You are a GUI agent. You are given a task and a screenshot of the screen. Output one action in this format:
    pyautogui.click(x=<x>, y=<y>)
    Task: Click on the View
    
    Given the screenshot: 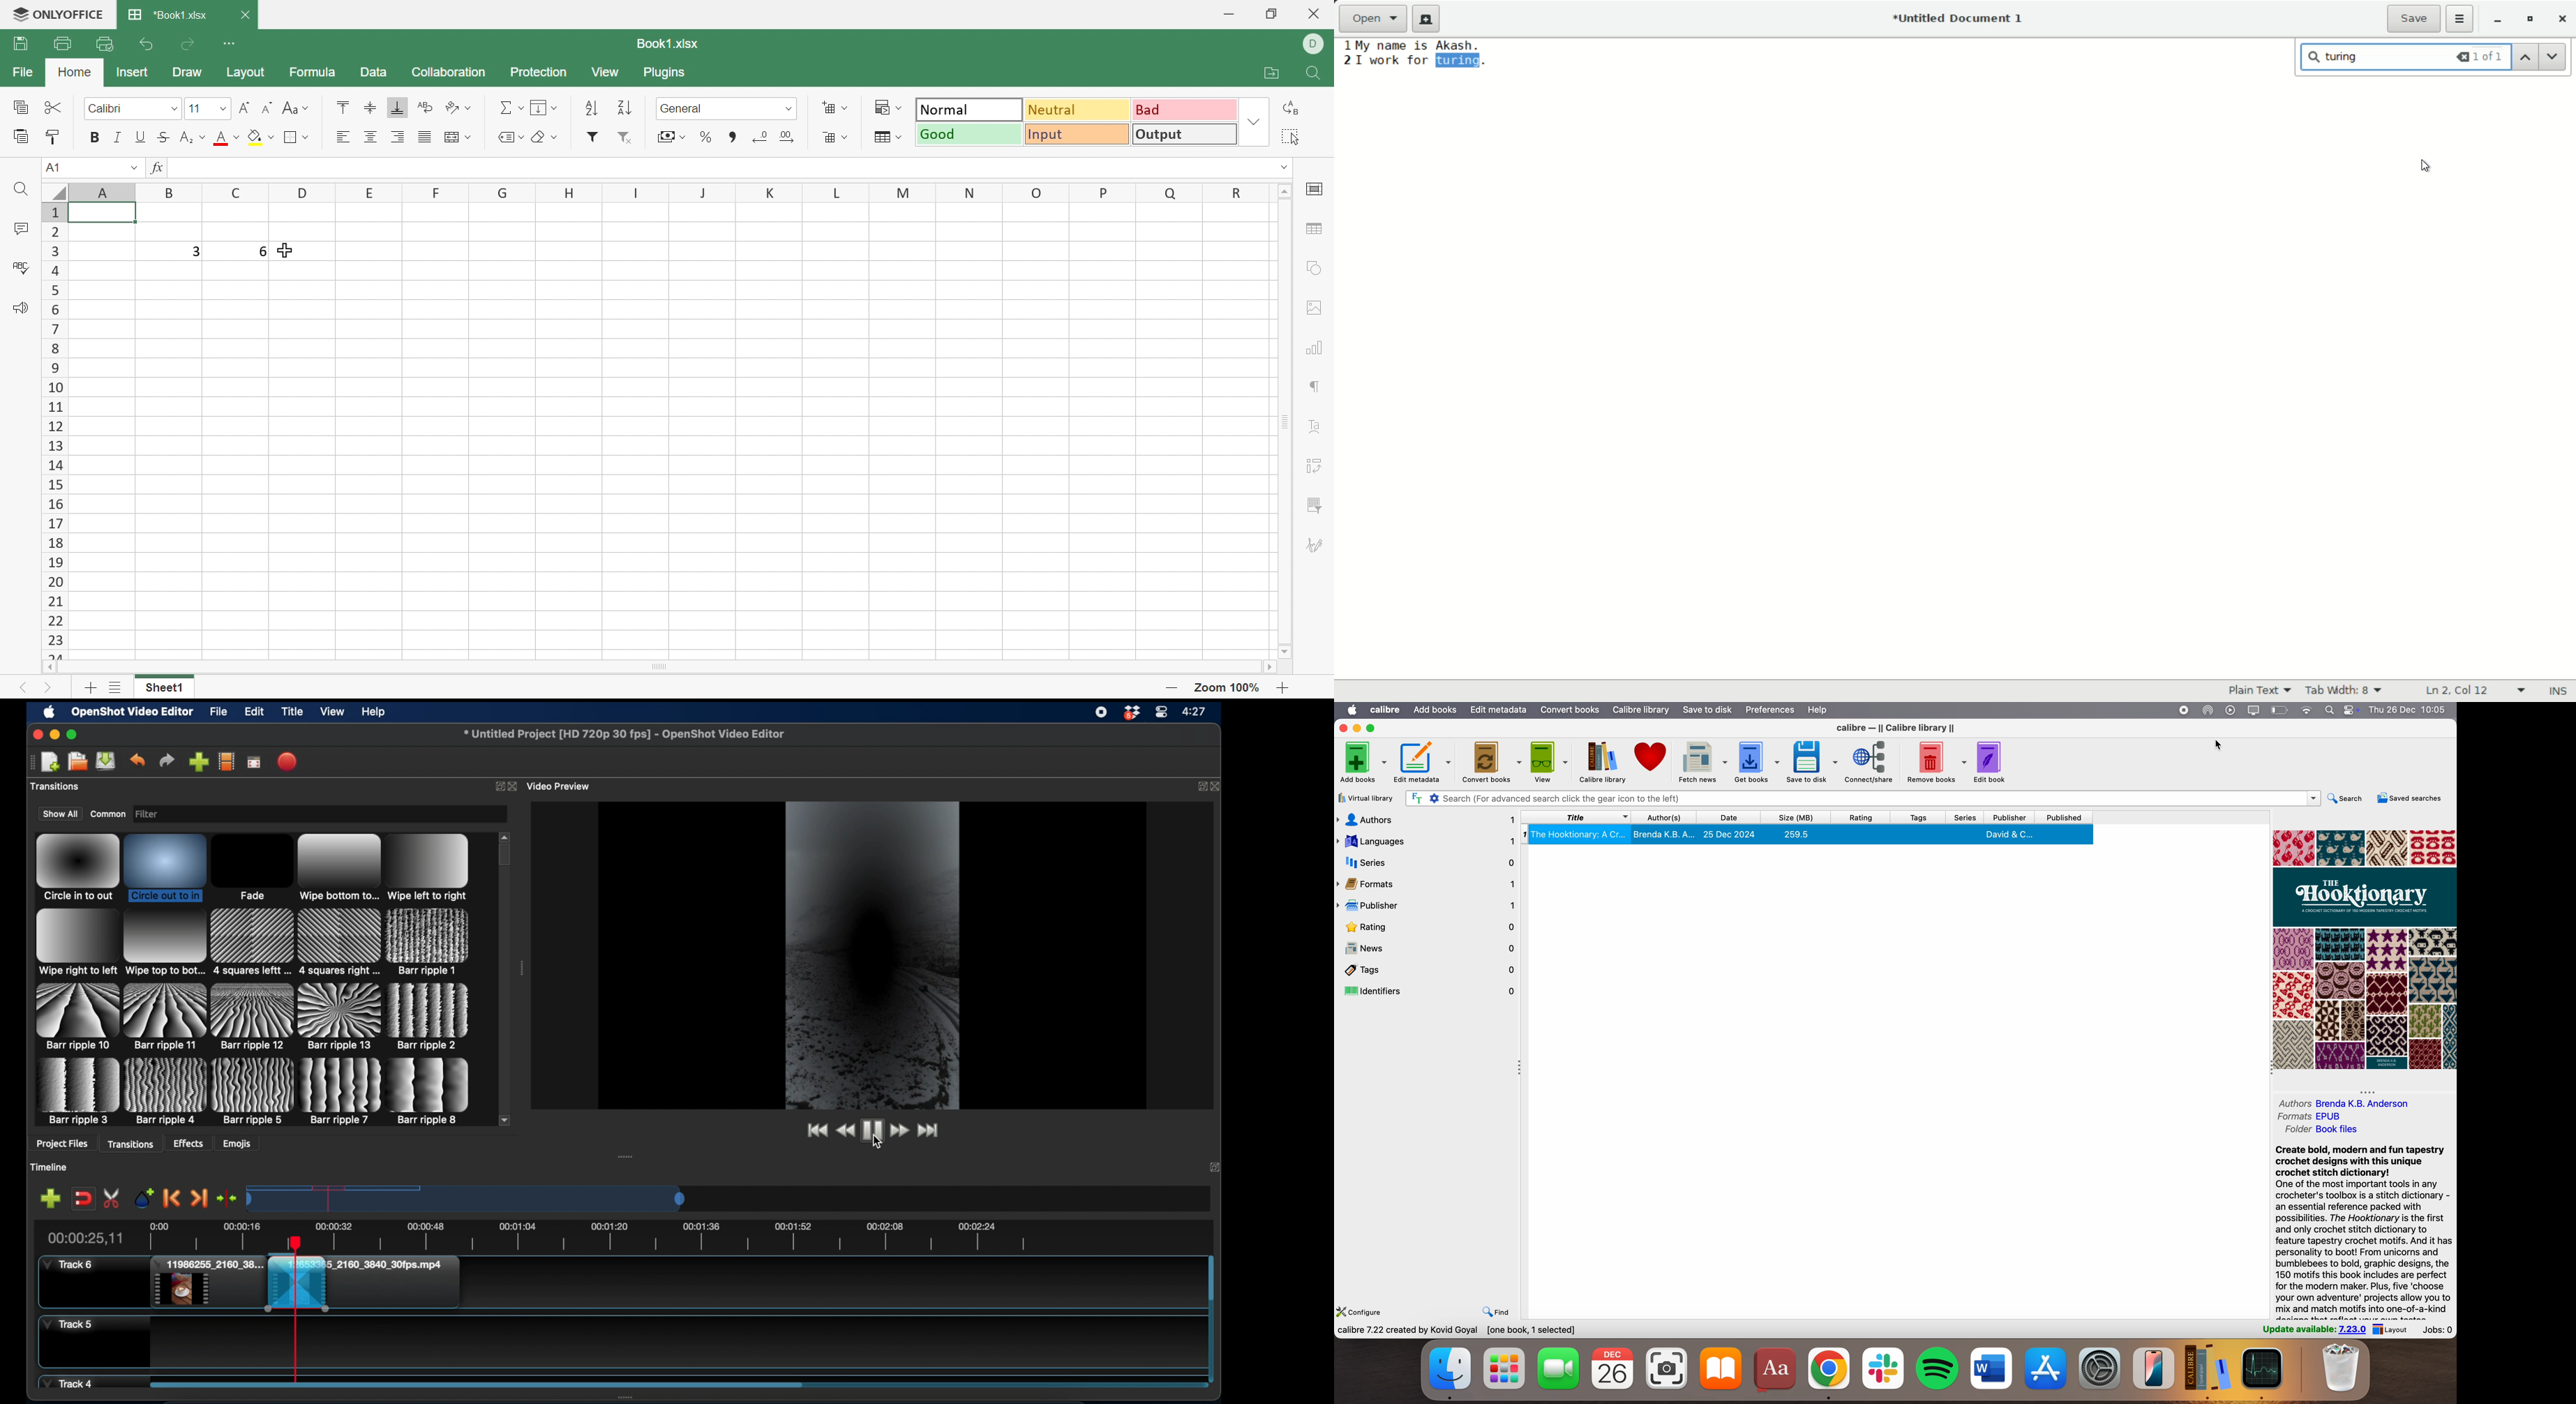 What is the action you would take?
    pyautogui.click(x=604, y=71)
    